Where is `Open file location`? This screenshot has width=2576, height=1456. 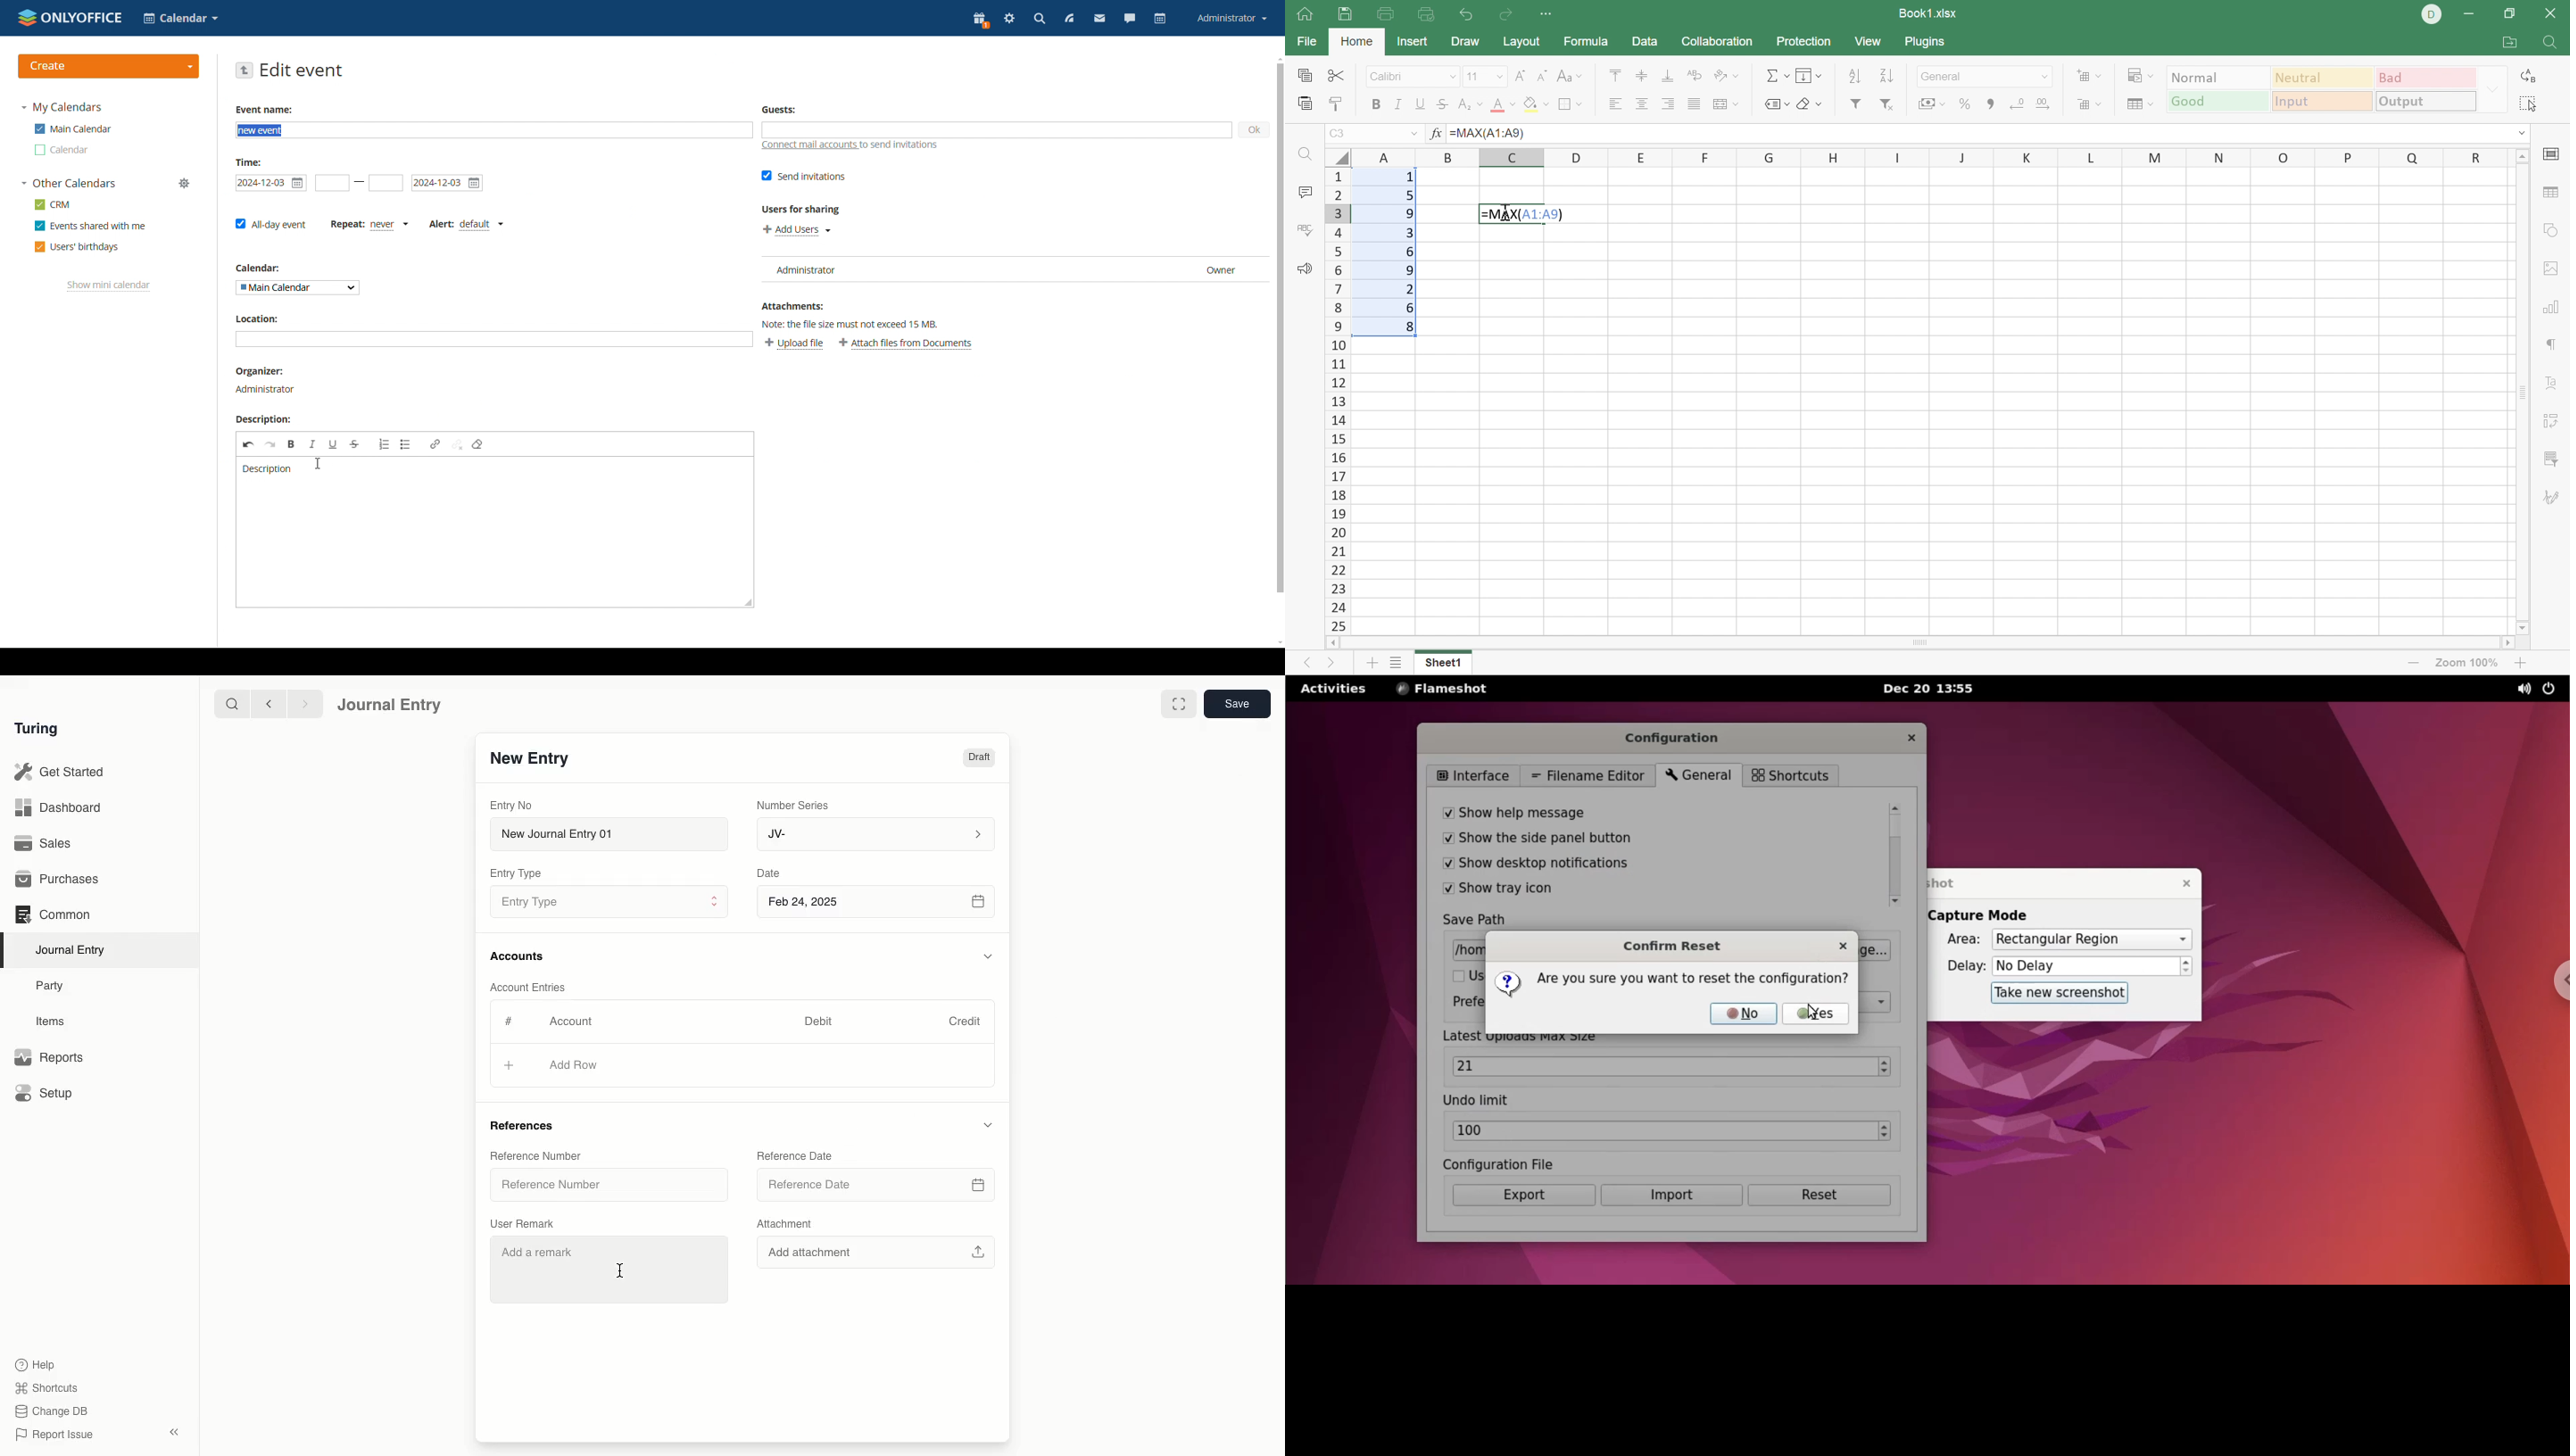
Open file location is located at coordinates (2513, 41).